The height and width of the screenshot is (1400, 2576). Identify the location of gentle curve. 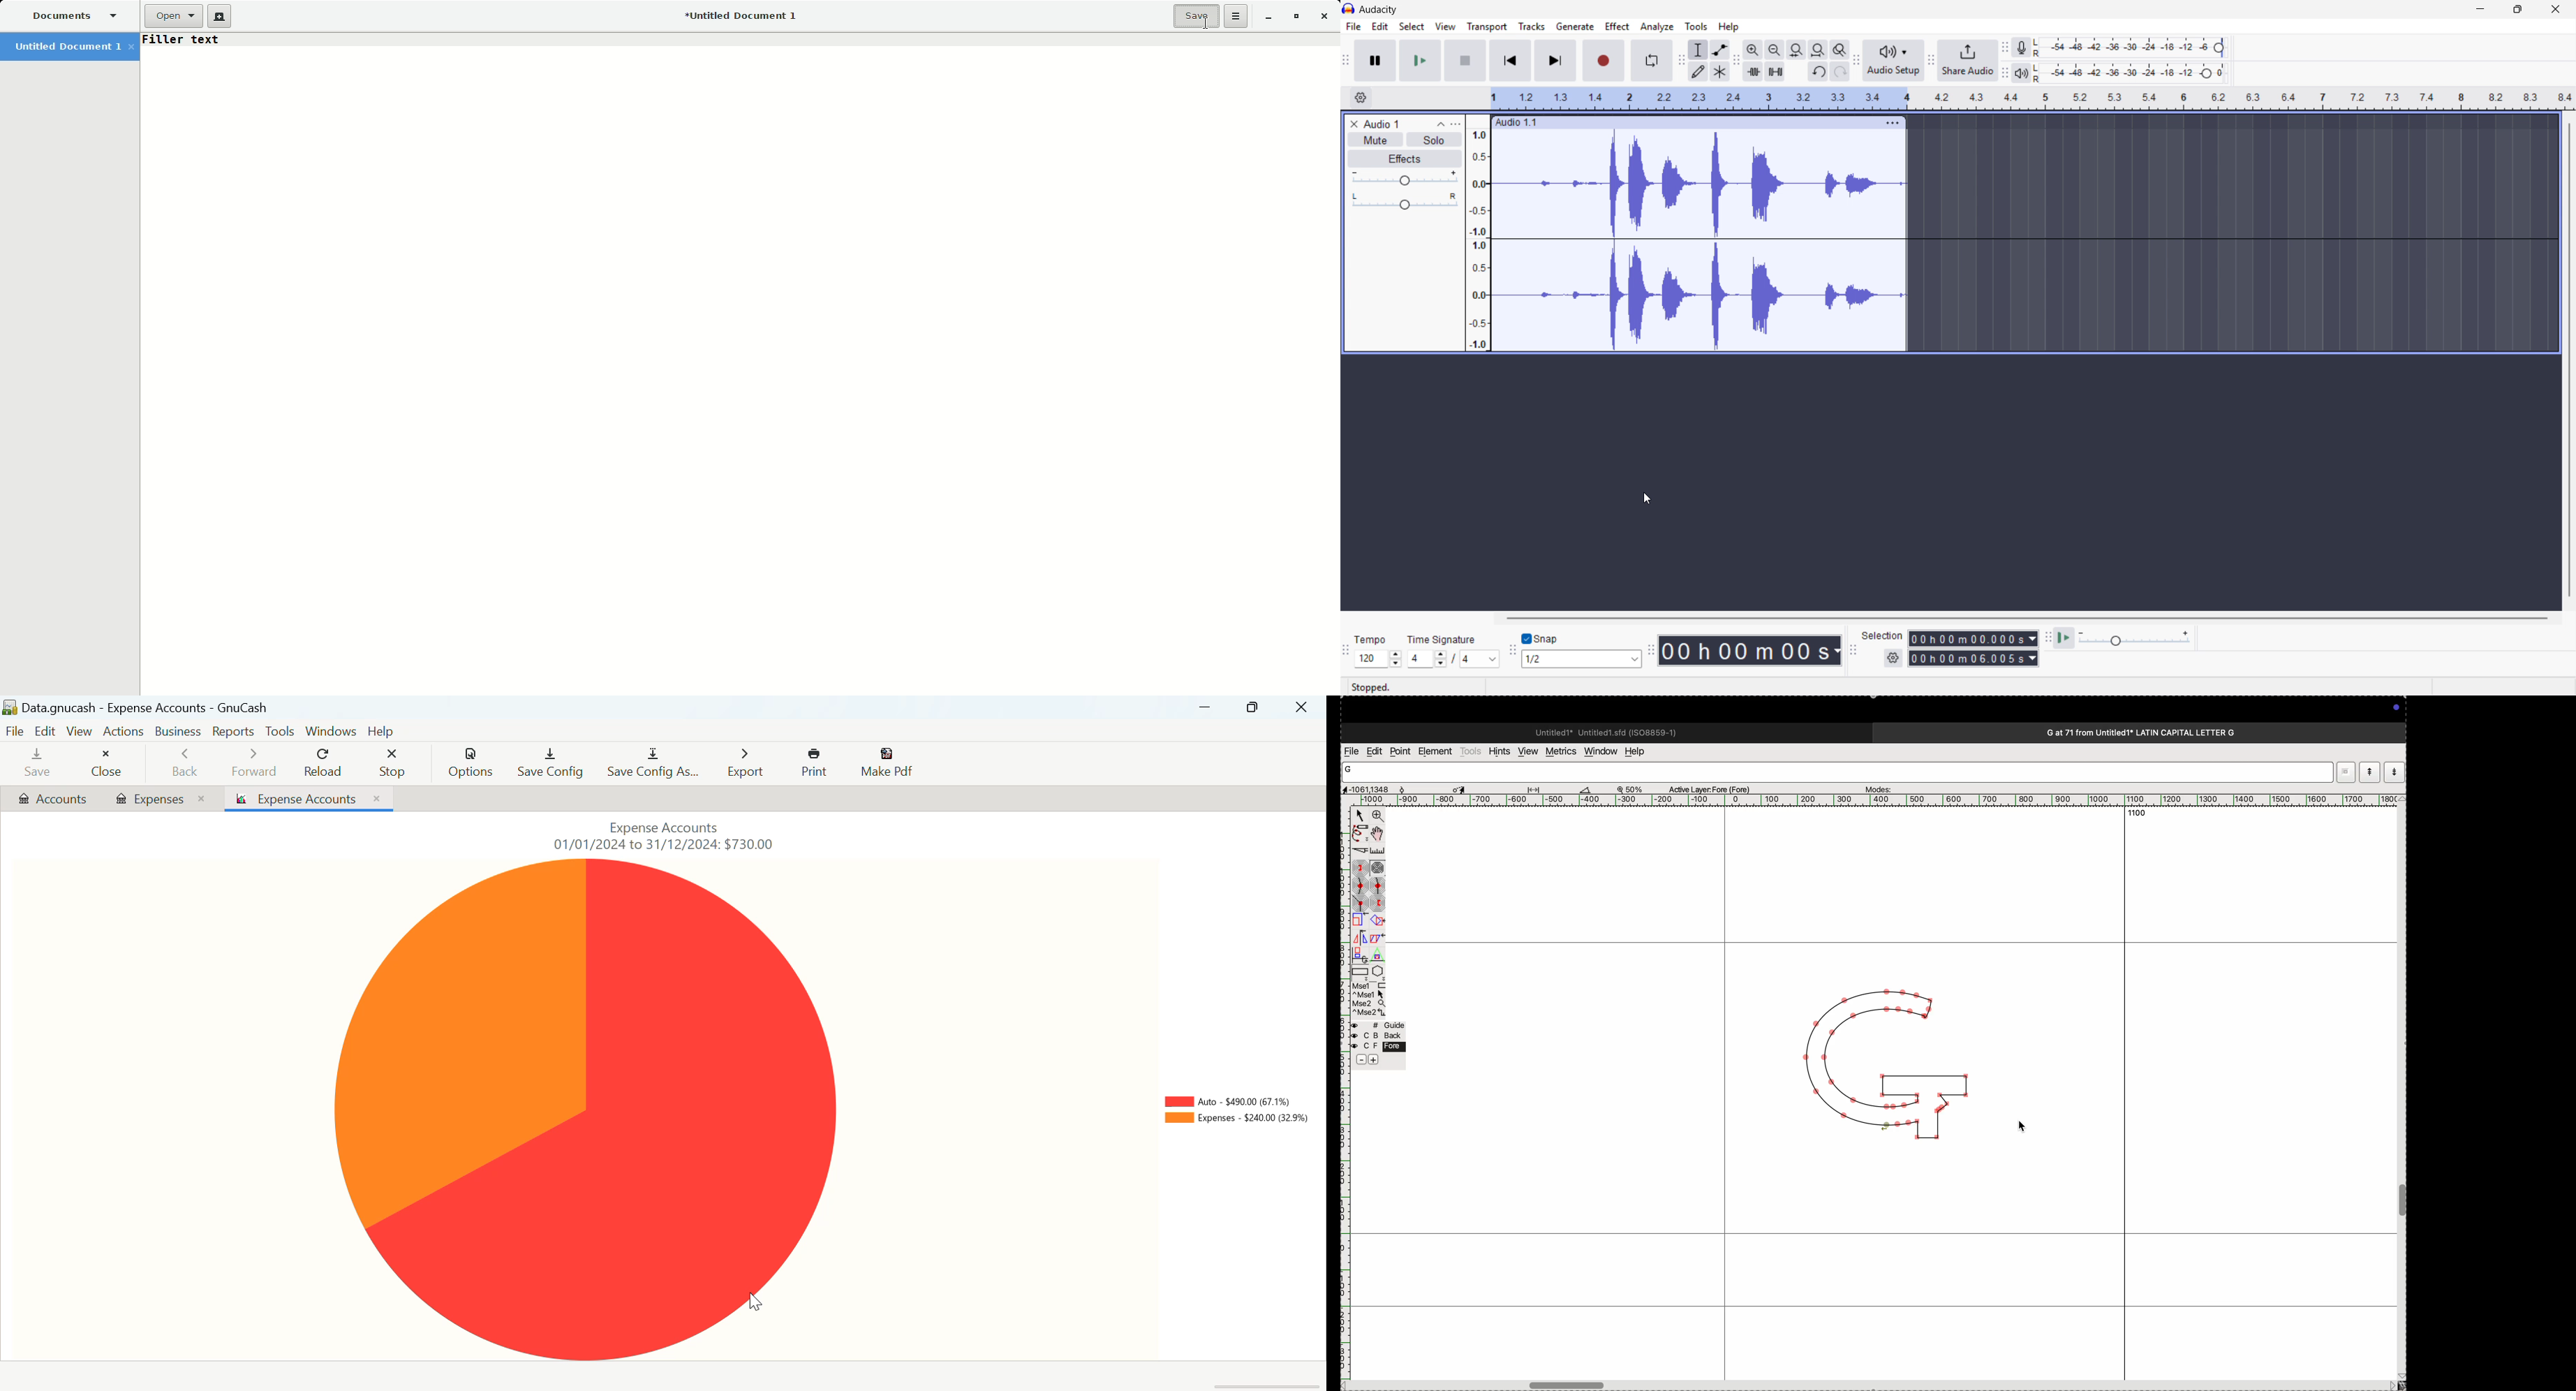
(1360, 886).